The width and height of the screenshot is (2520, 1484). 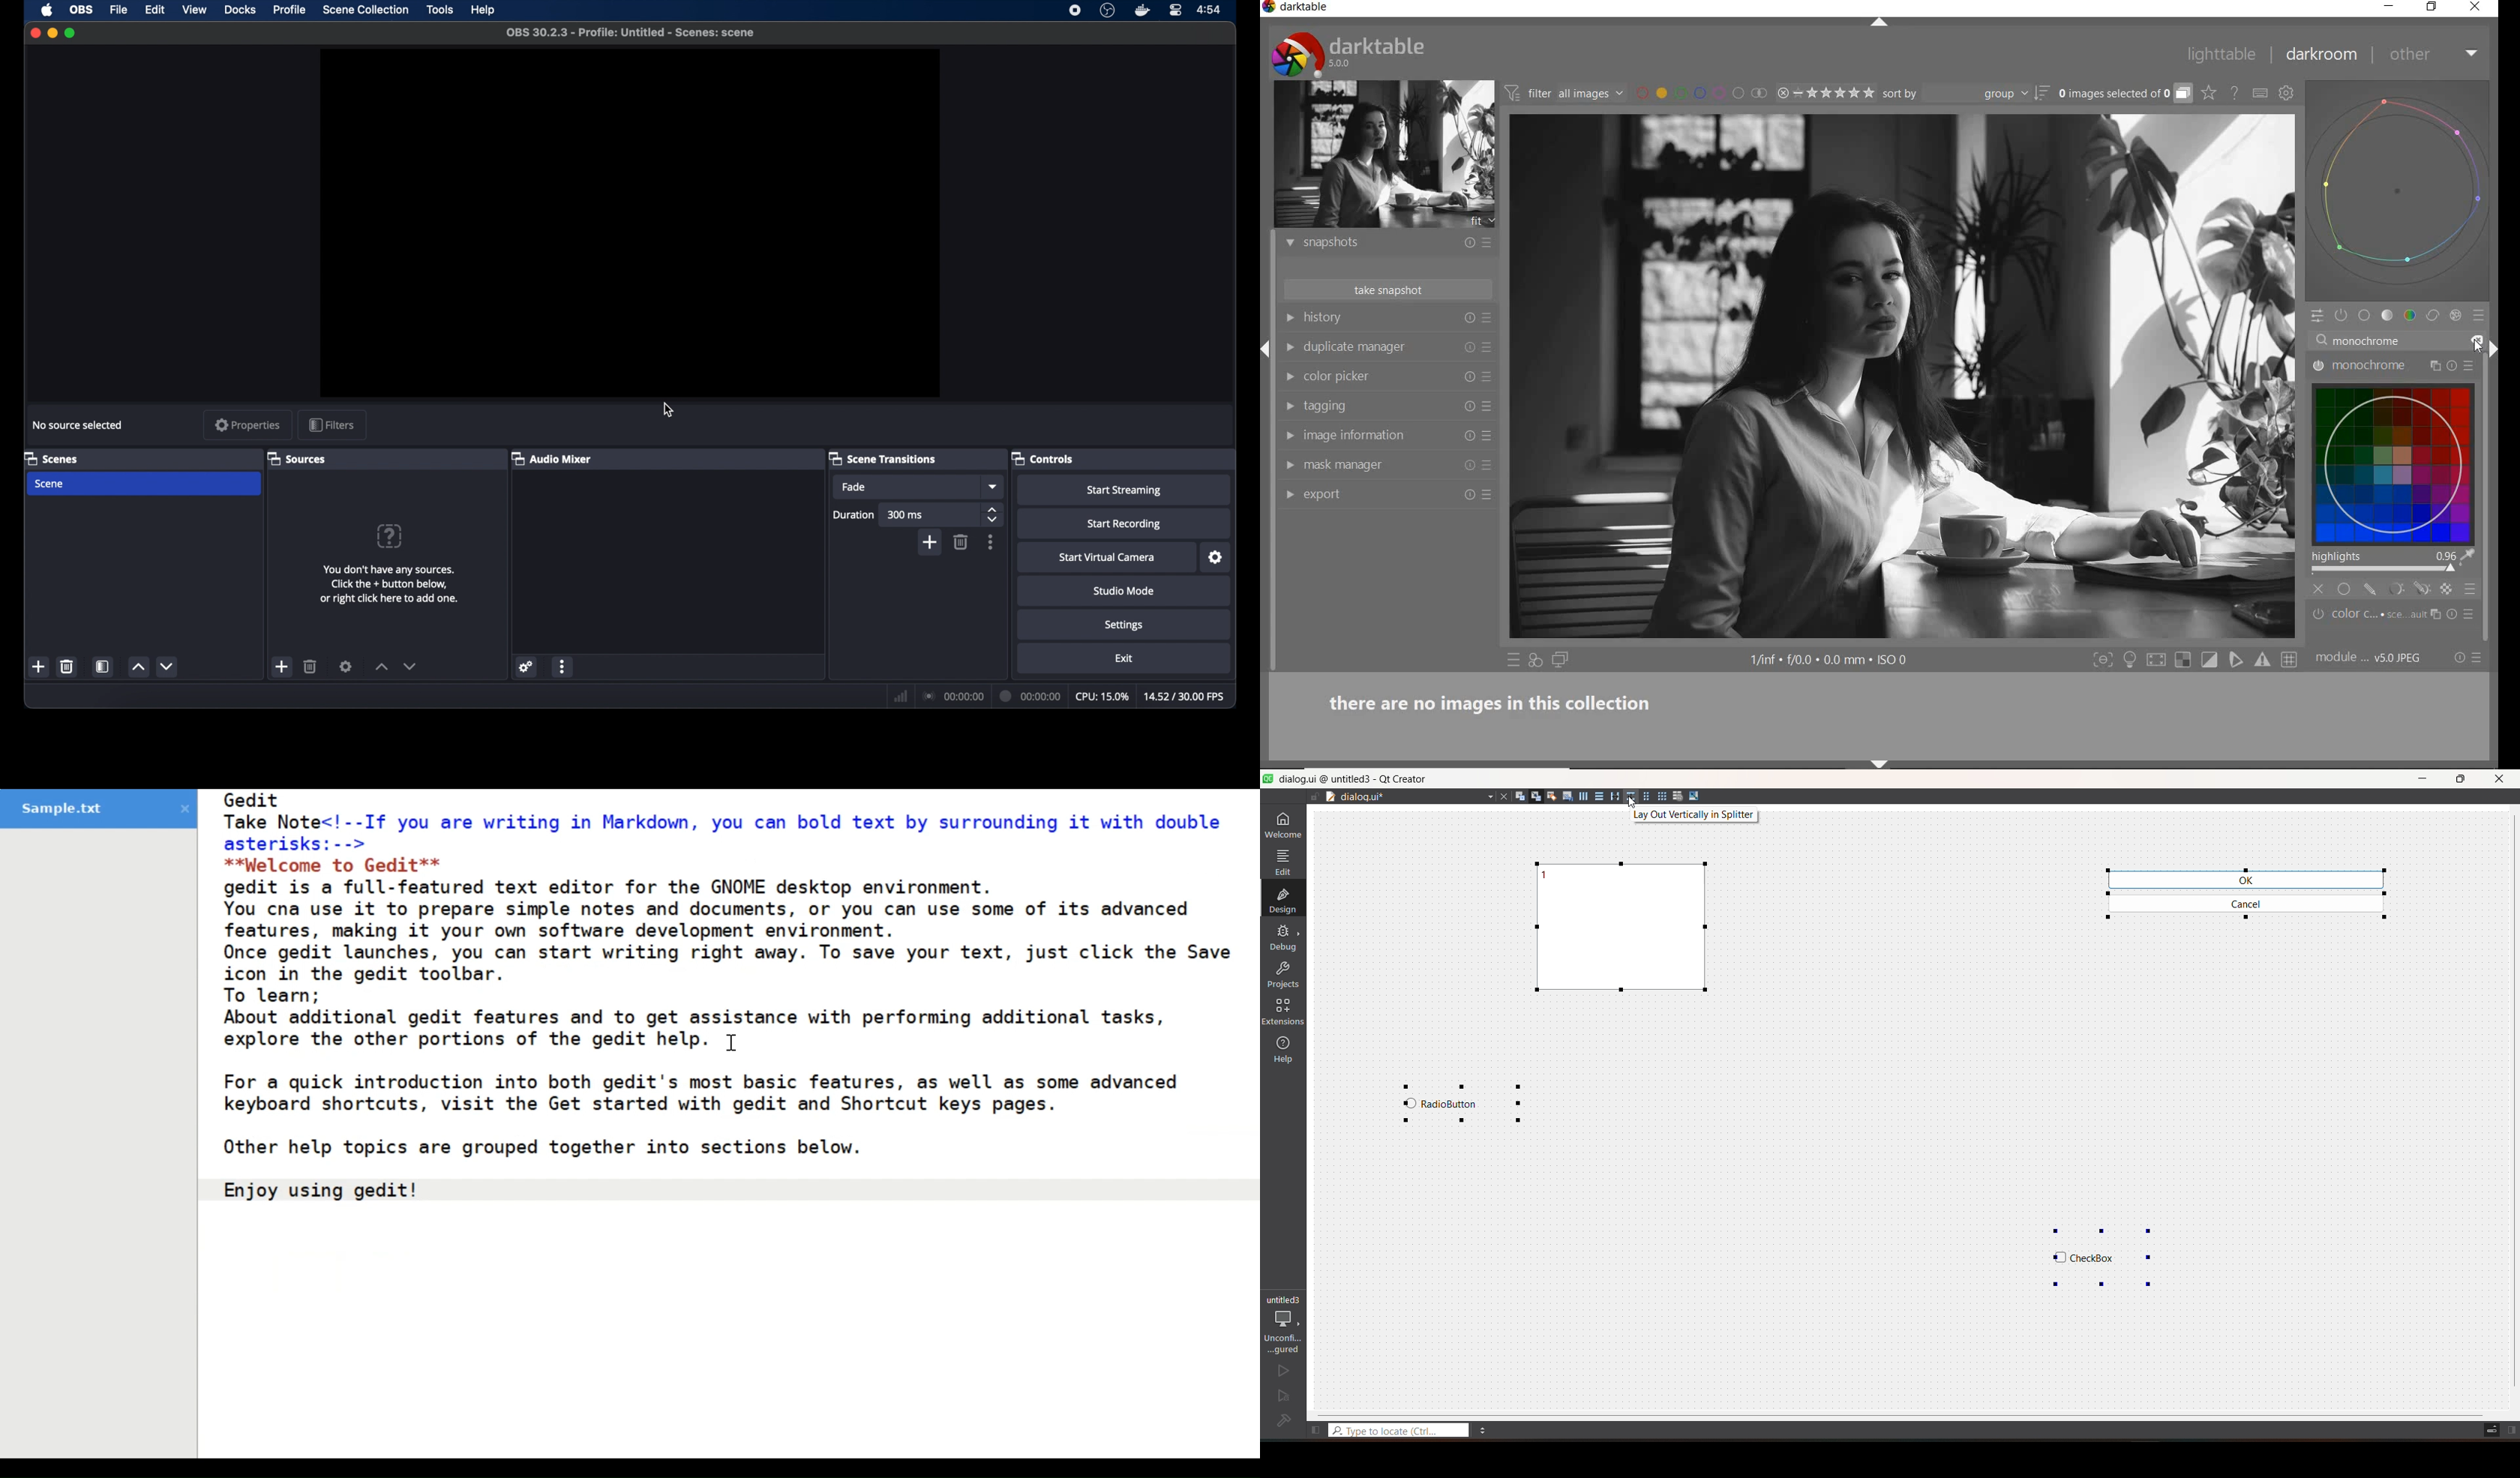 What do you see at coordinates (98, 426) in the screenshot?
I see `macOS screen capture` at bounding box center [98, 426].